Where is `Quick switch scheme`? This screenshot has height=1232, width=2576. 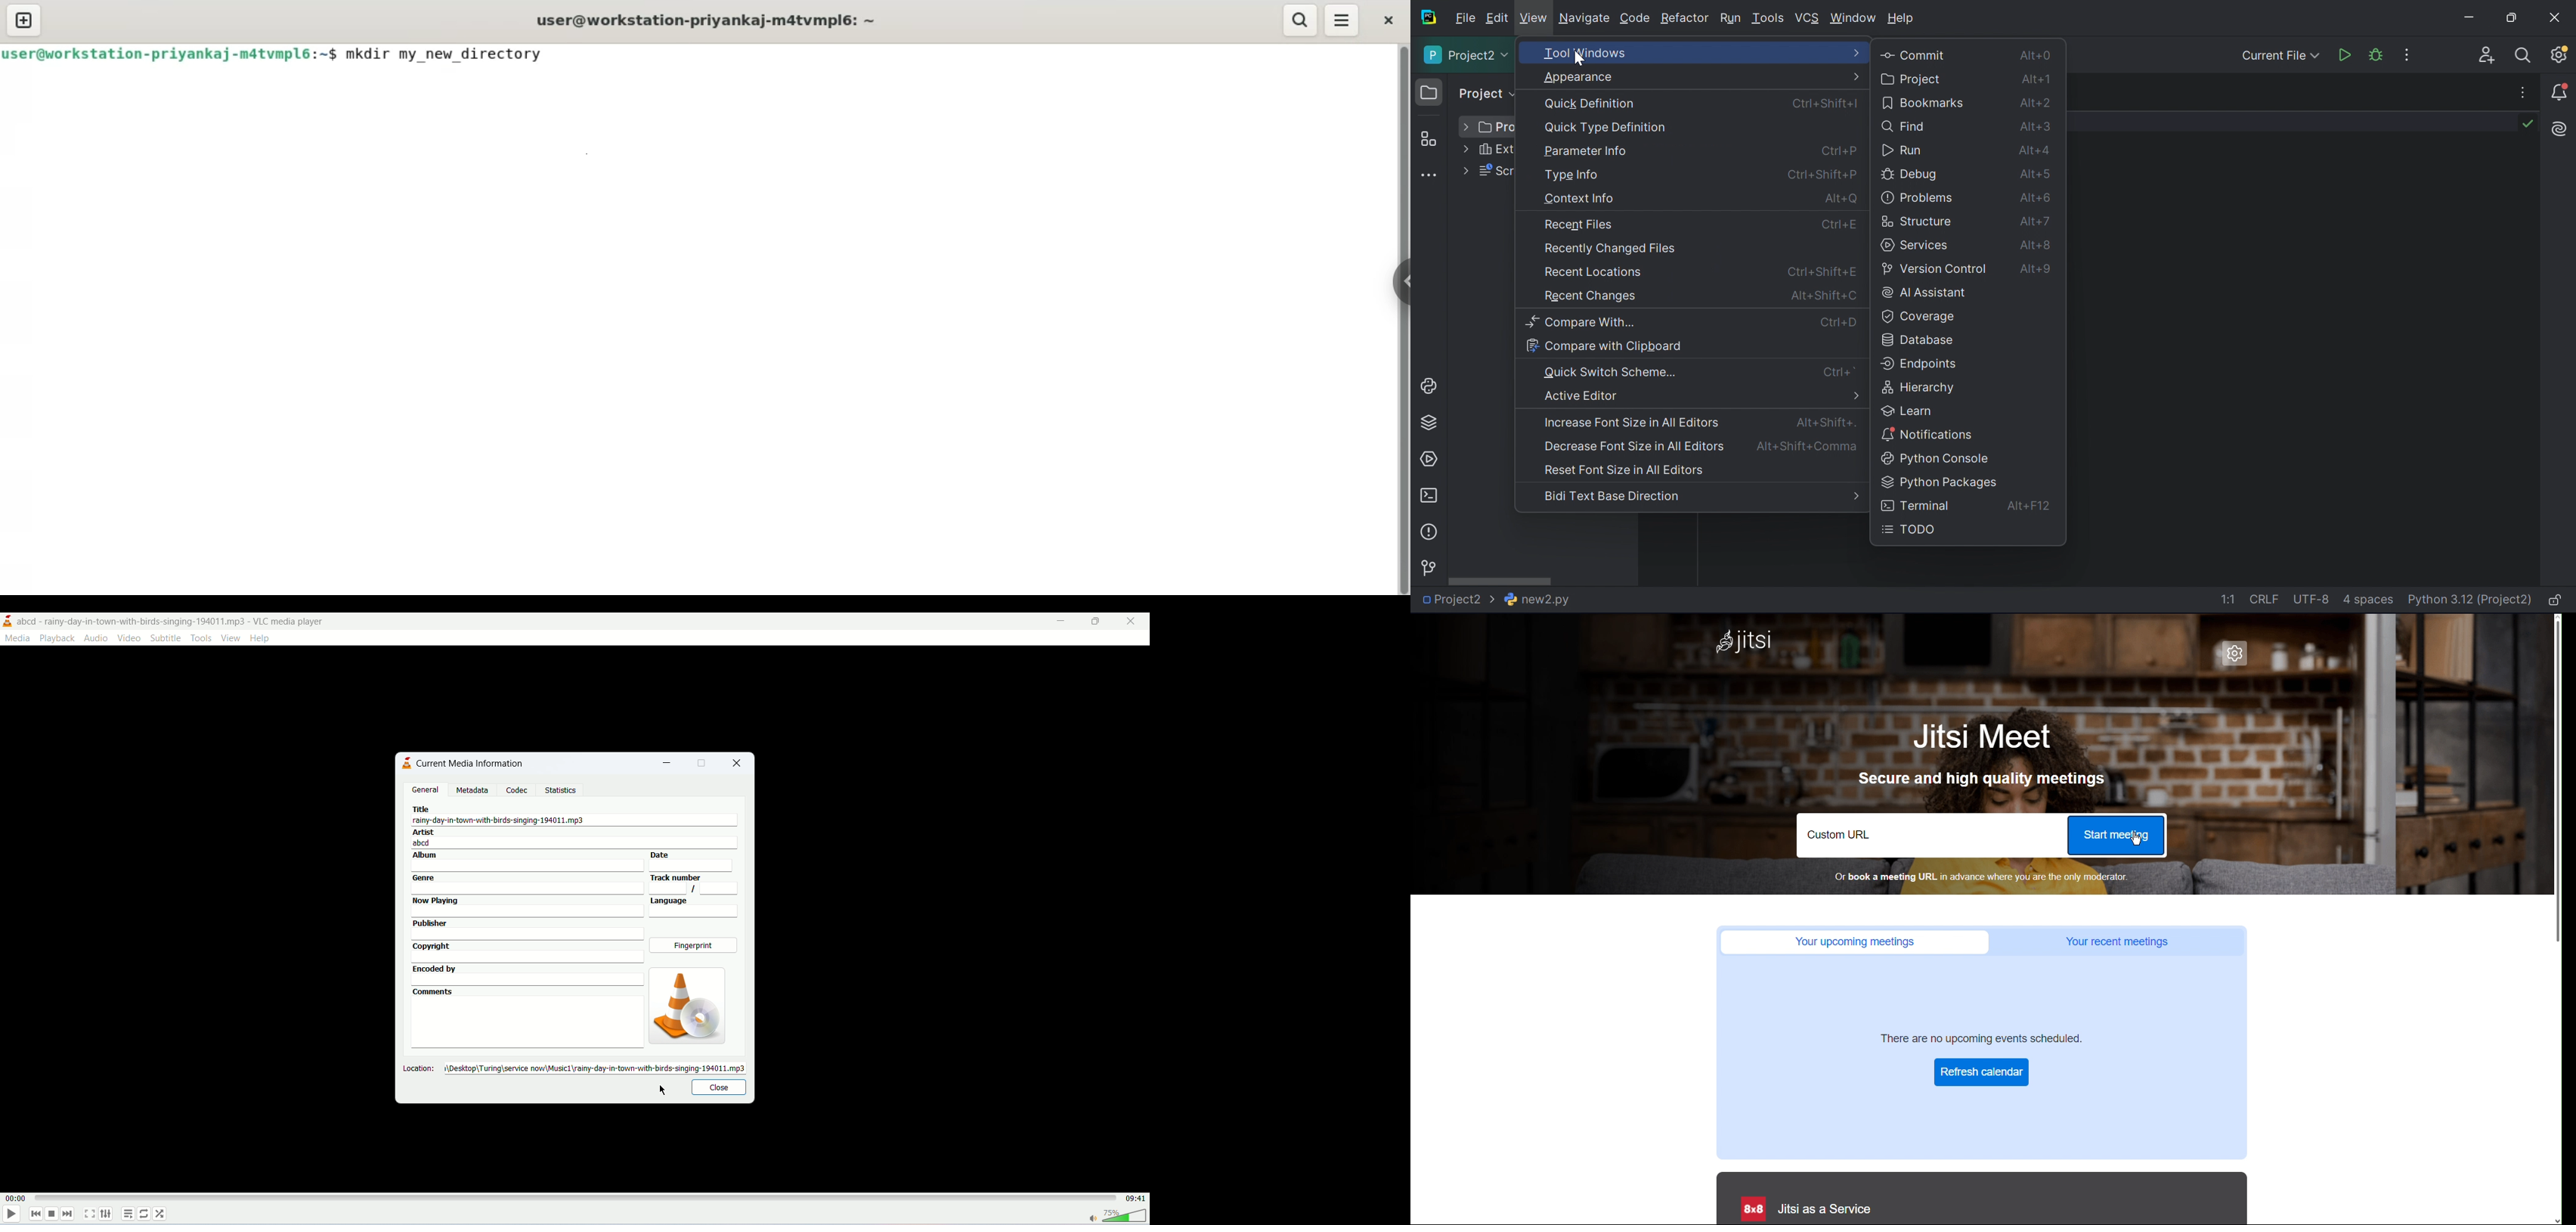 Quick switch scheme is located at coordinates (1613, 373).